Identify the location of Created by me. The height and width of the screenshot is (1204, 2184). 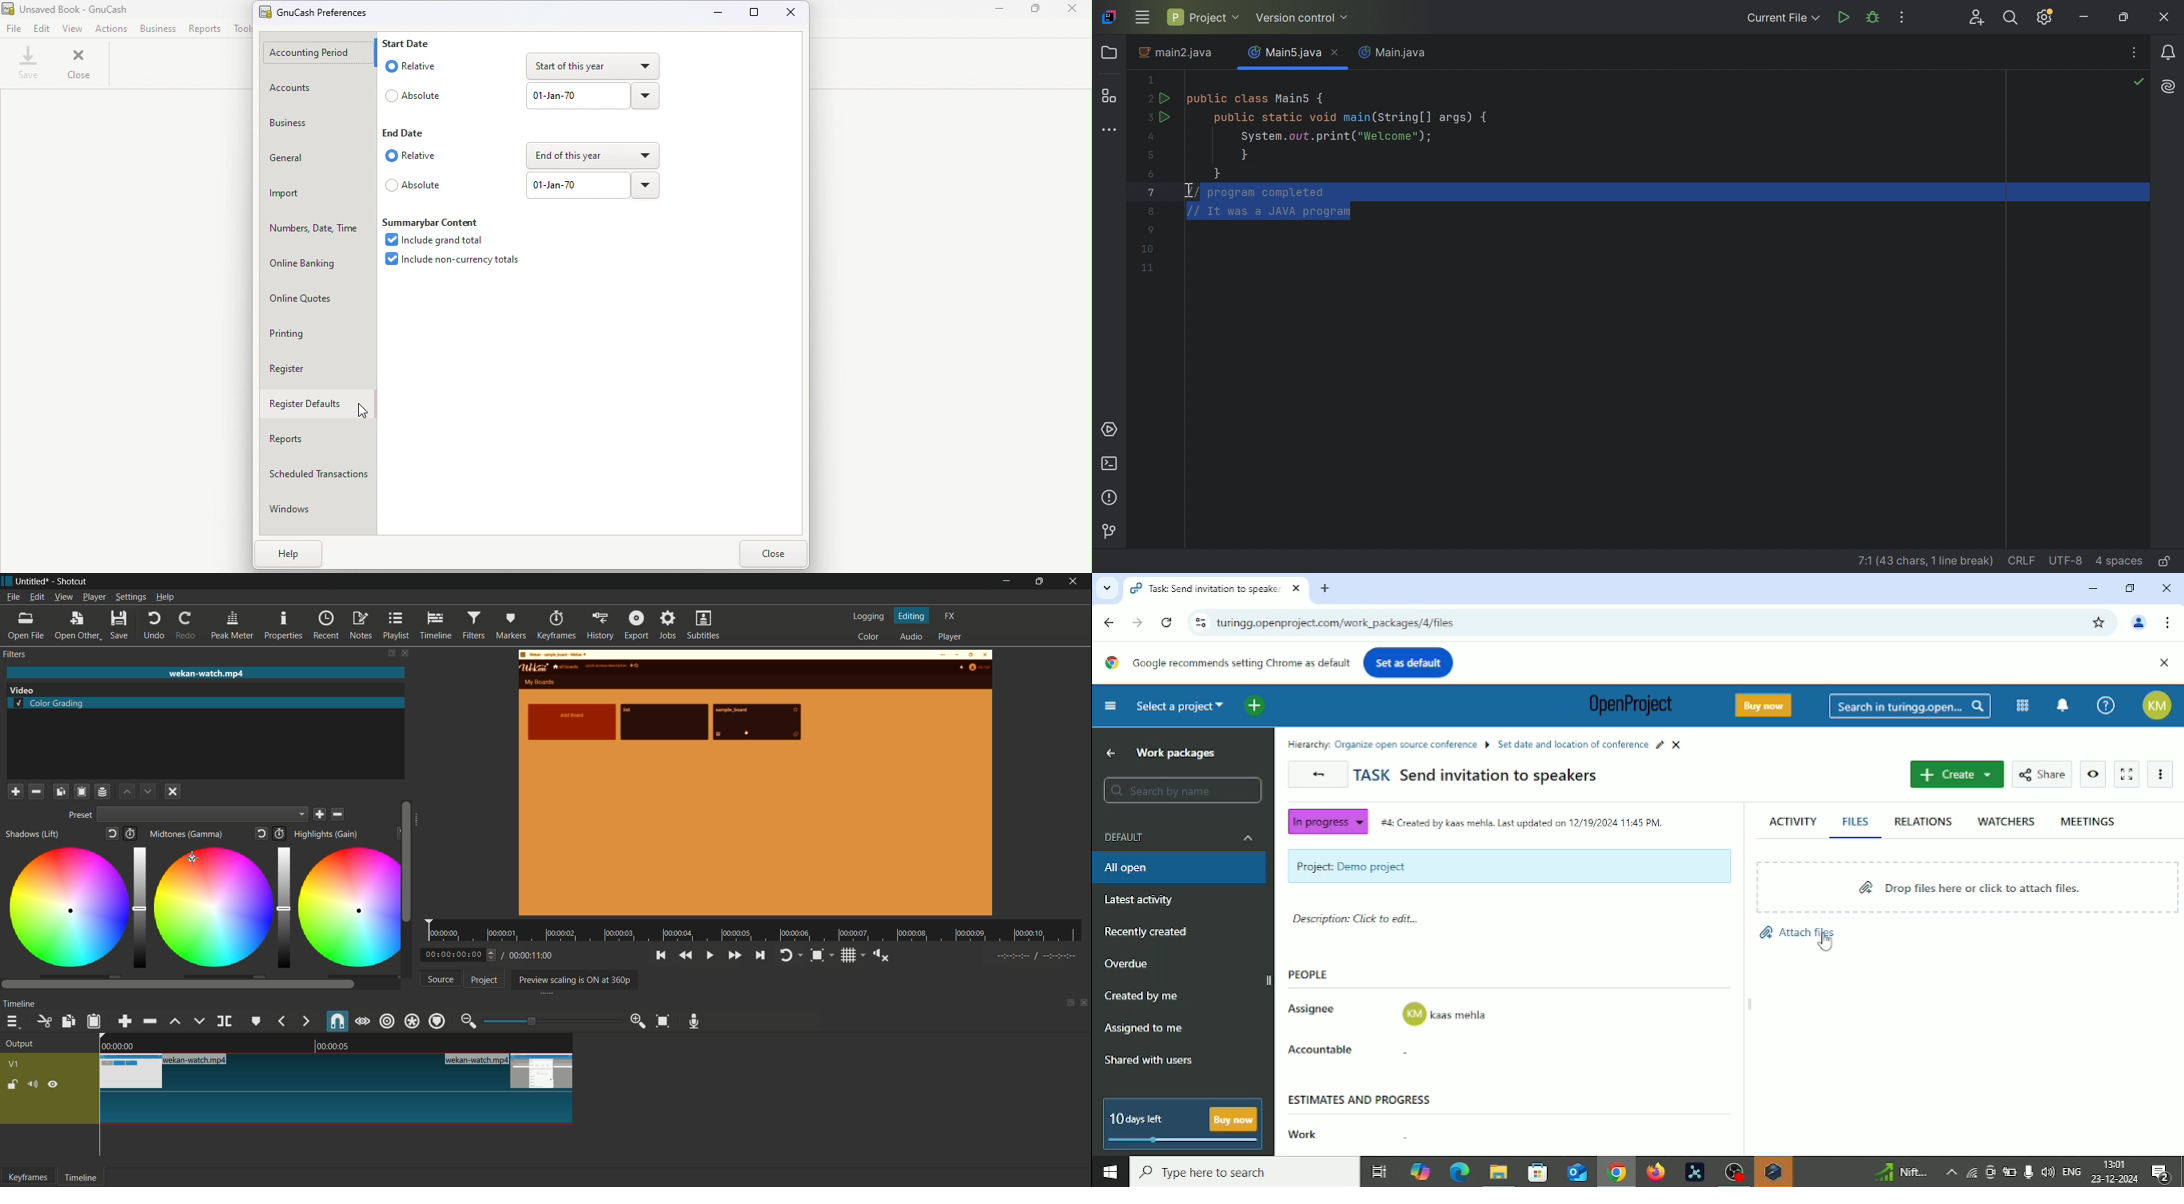
(1144, 998).